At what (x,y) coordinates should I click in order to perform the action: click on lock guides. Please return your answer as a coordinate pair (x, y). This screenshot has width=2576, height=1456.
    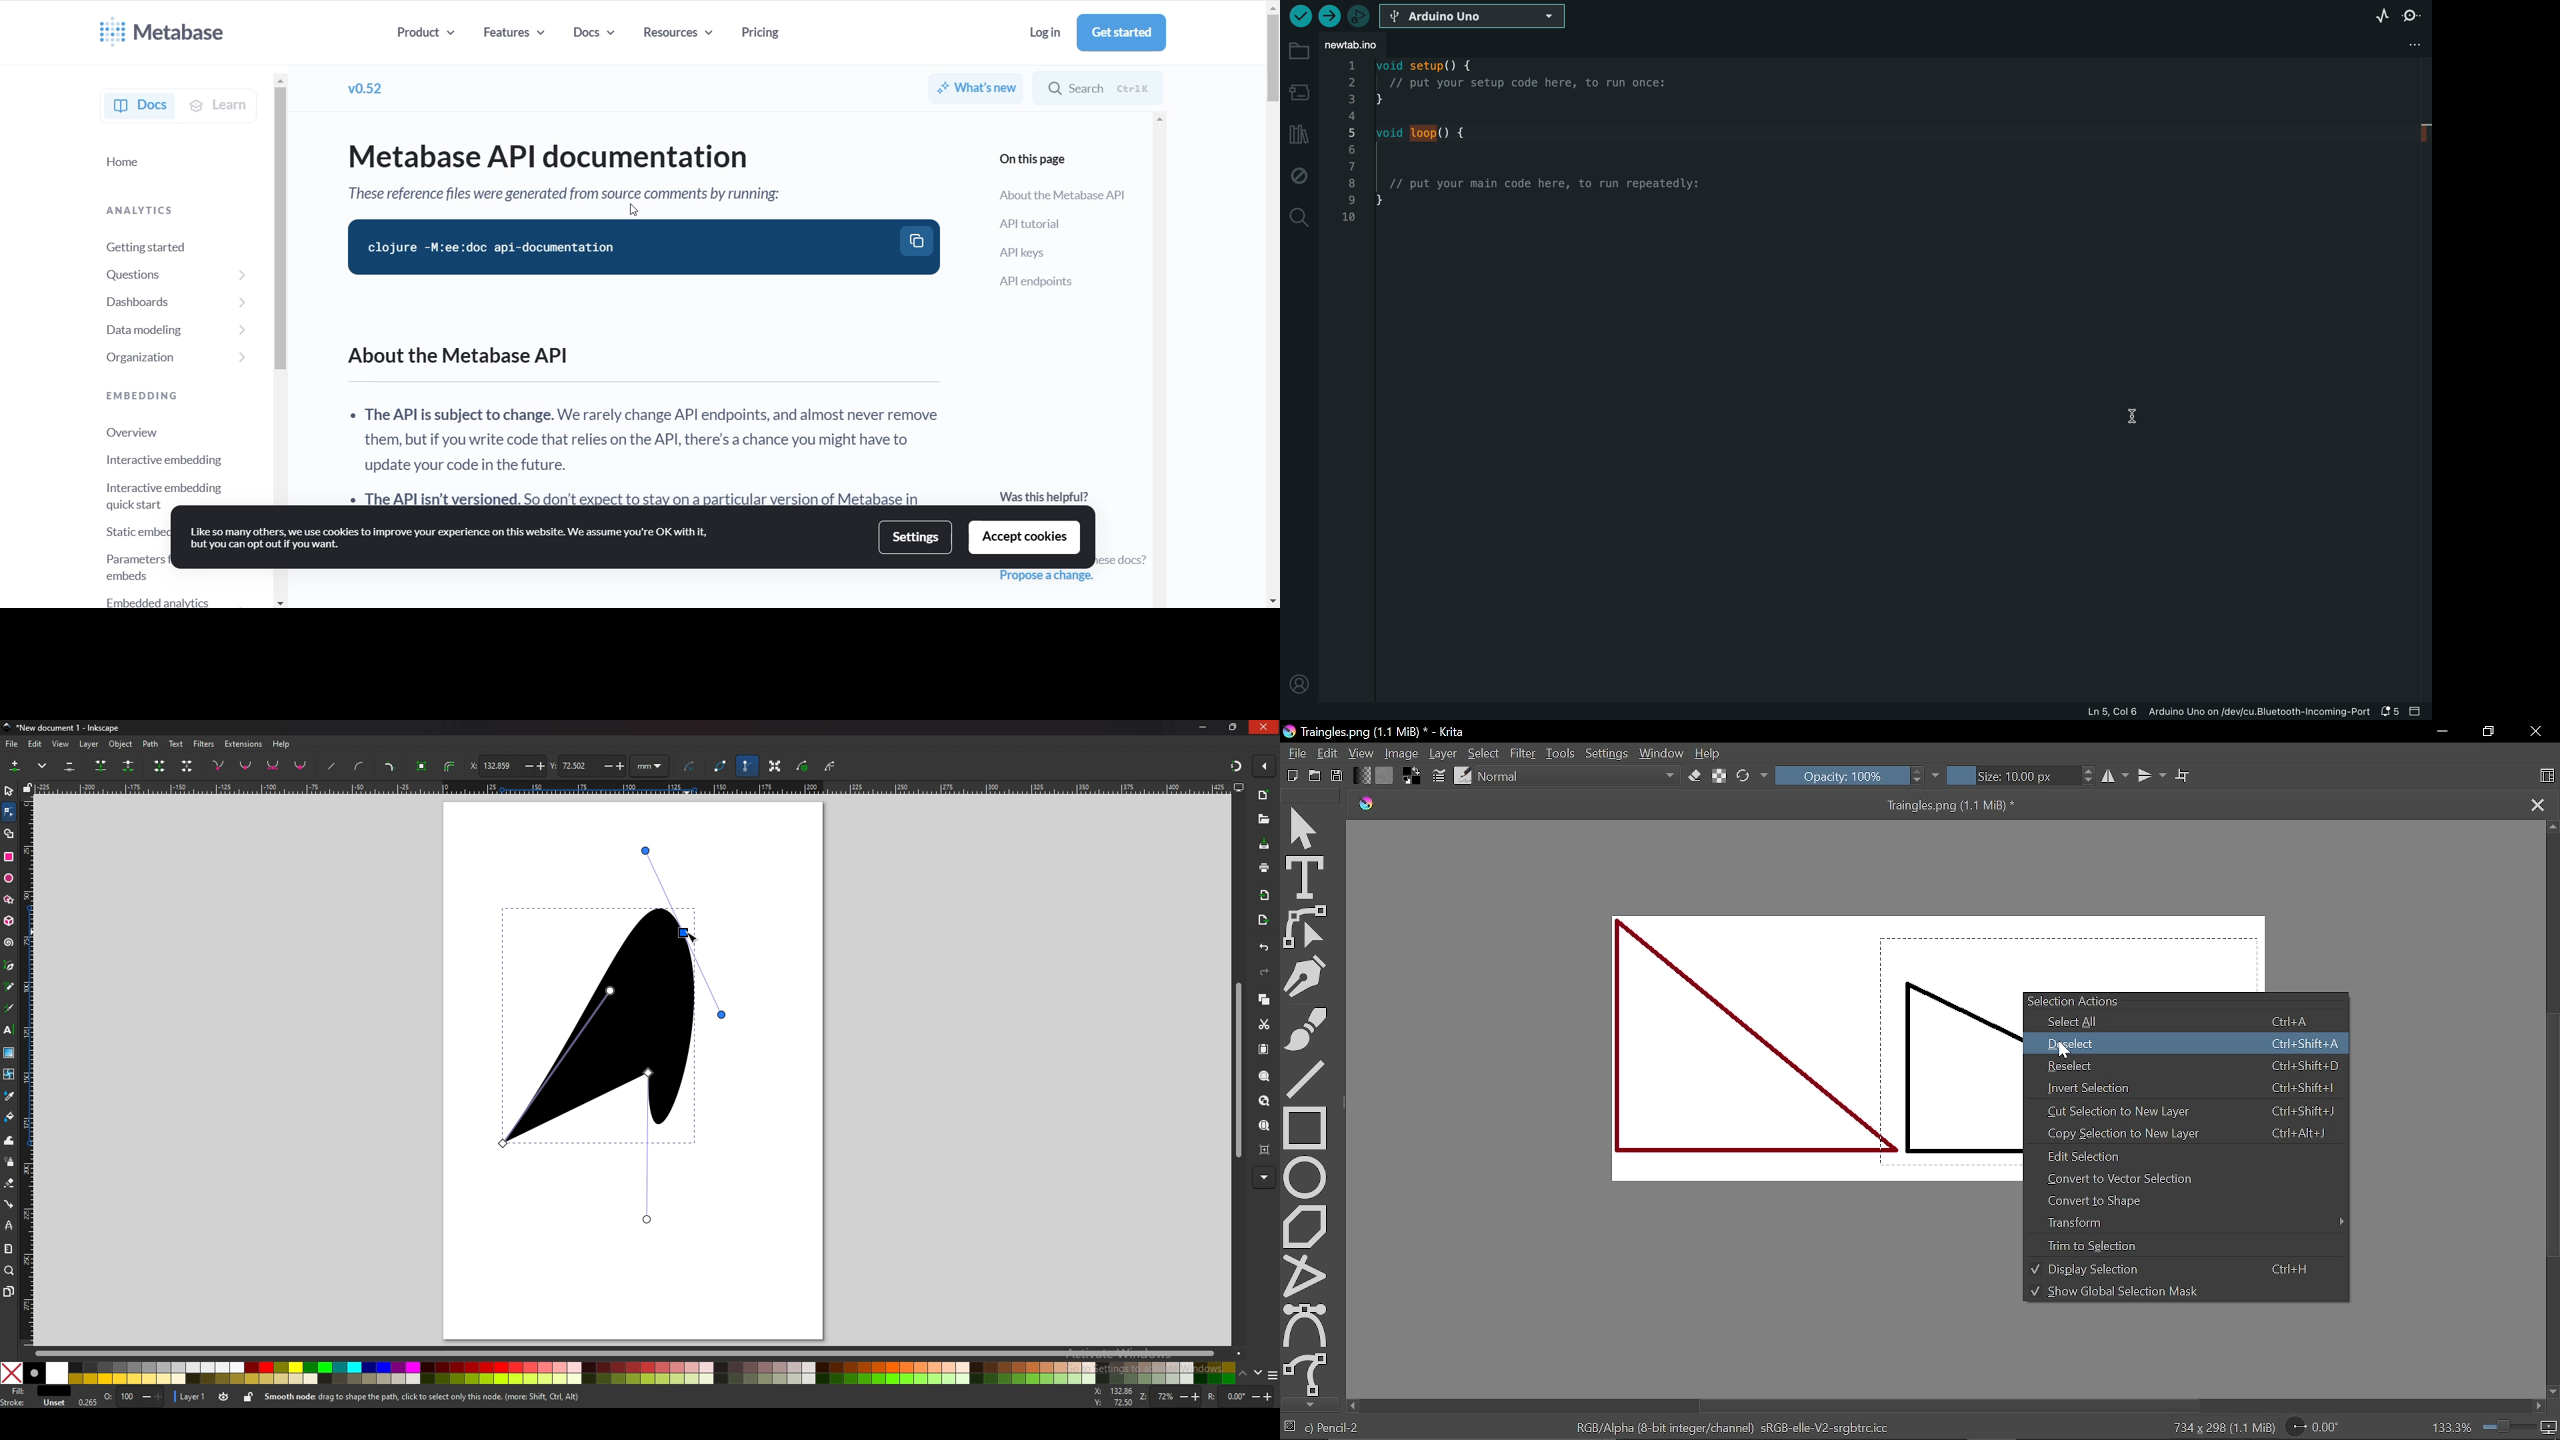
    Looking at the image, I should click on (27, 787).